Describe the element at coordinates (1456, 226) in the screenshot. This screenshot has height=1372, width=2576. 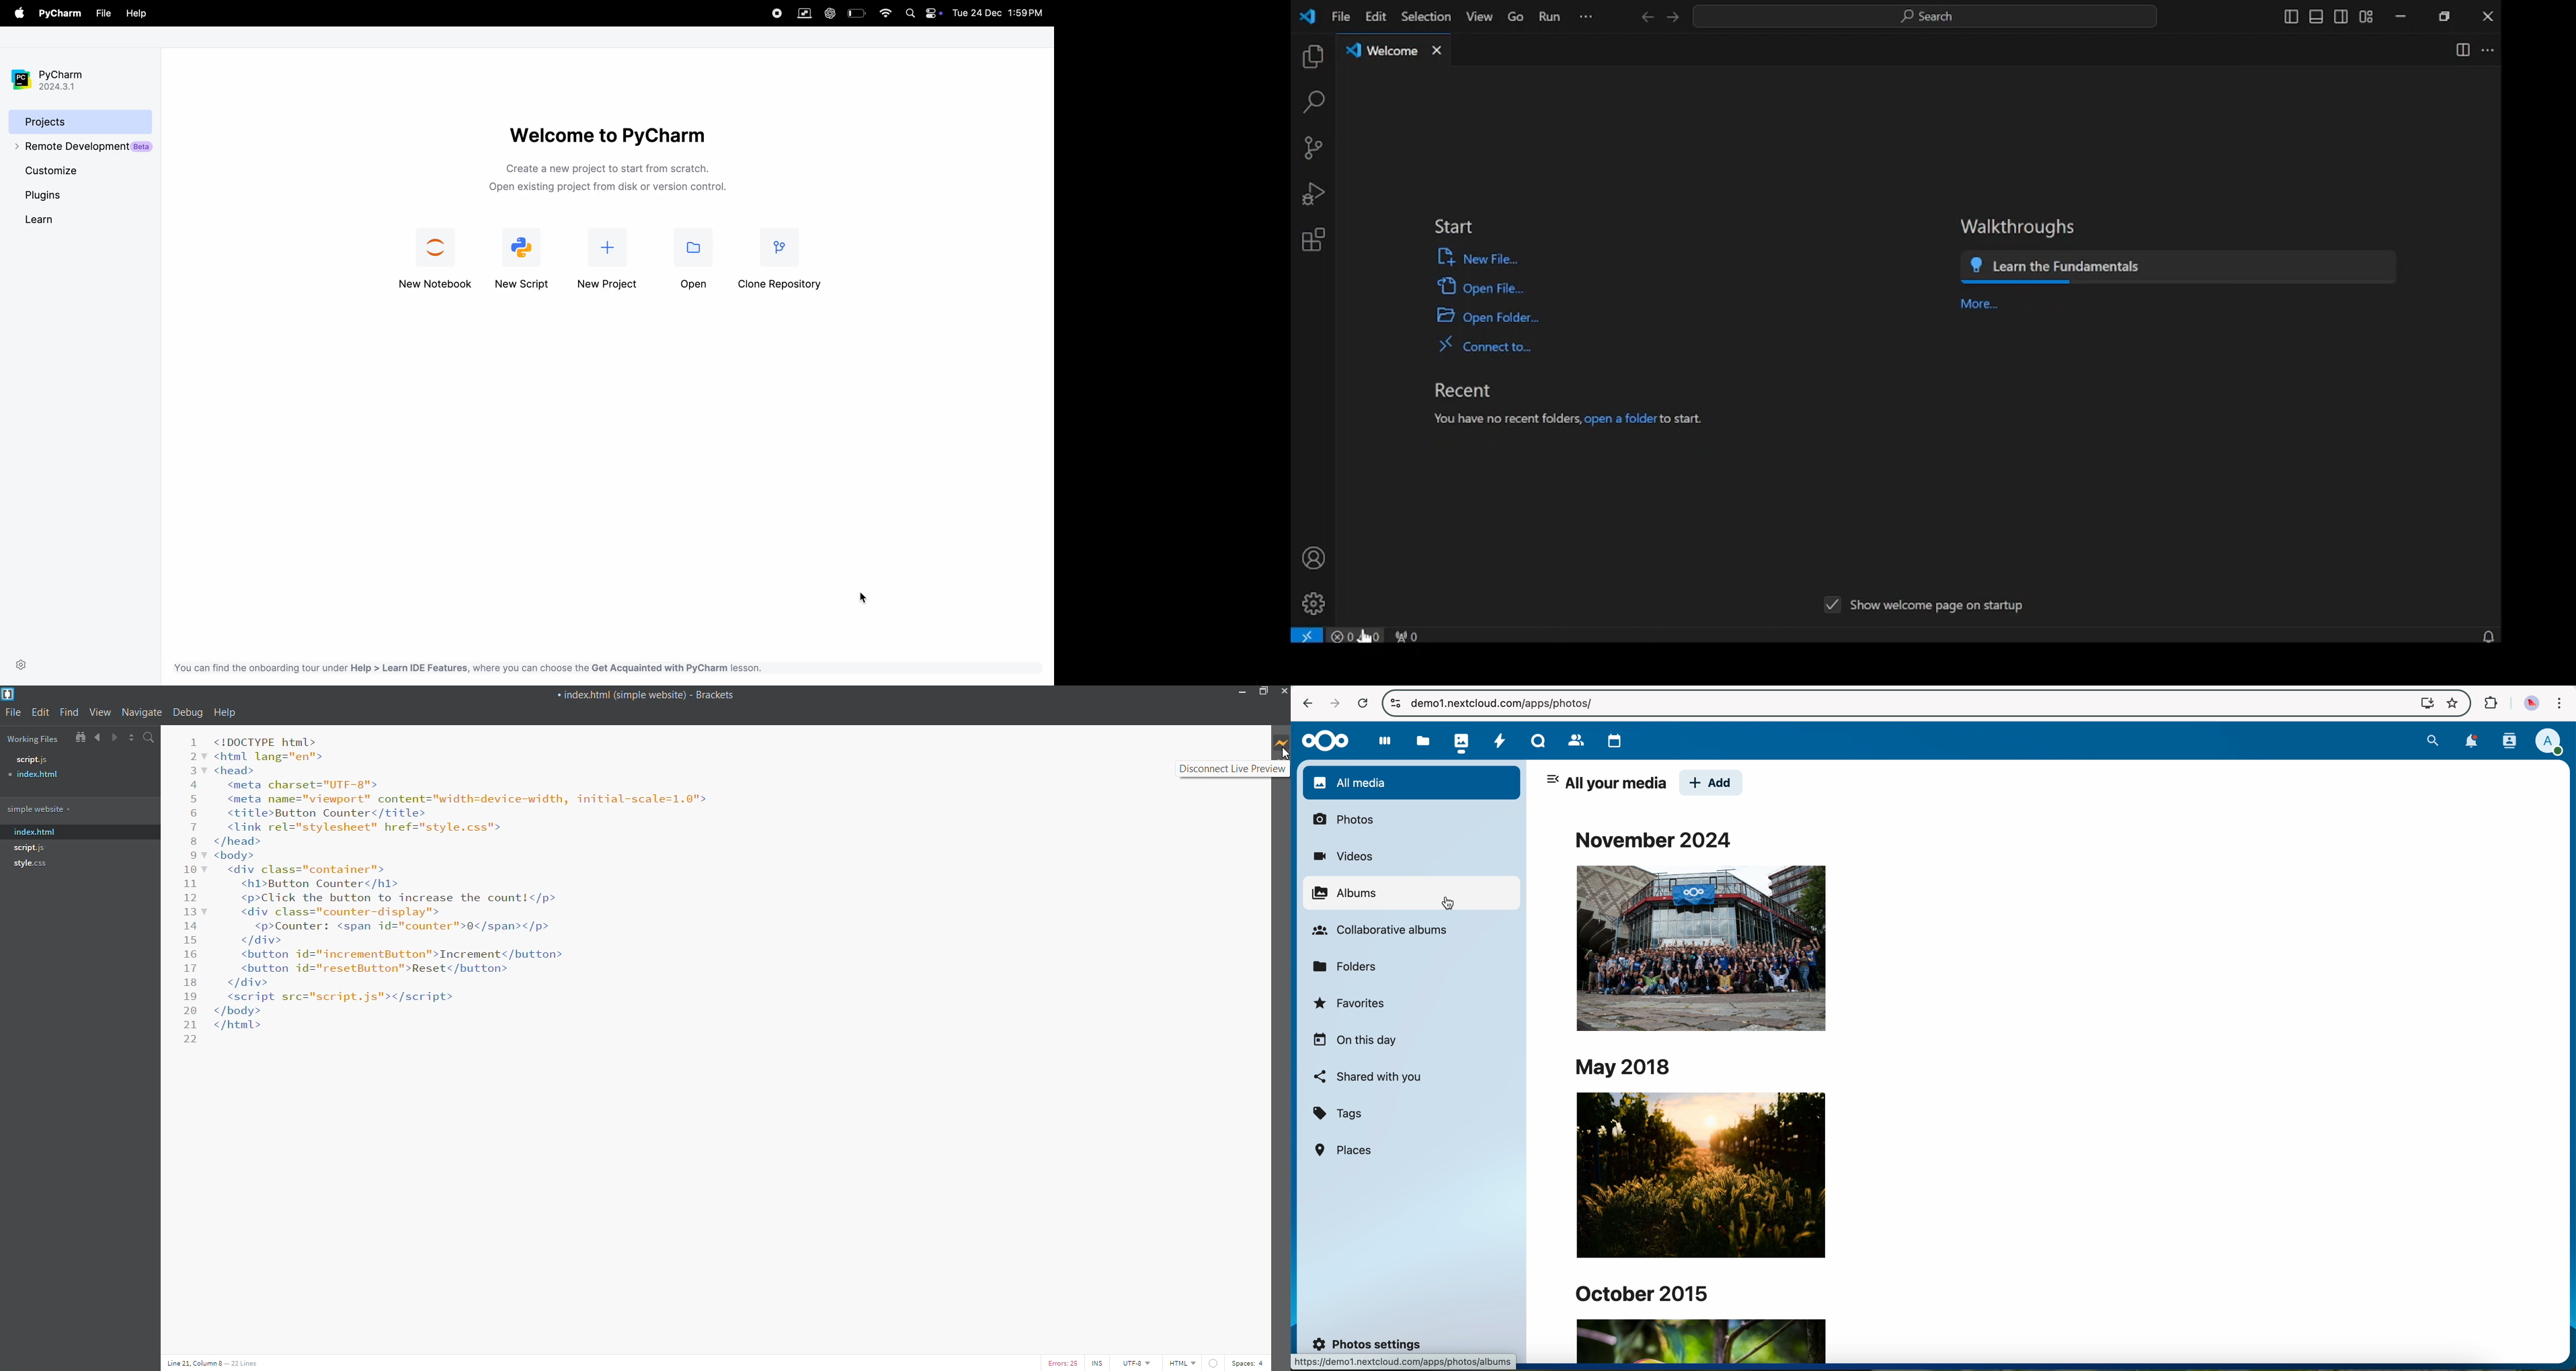
I see `start` at that location.